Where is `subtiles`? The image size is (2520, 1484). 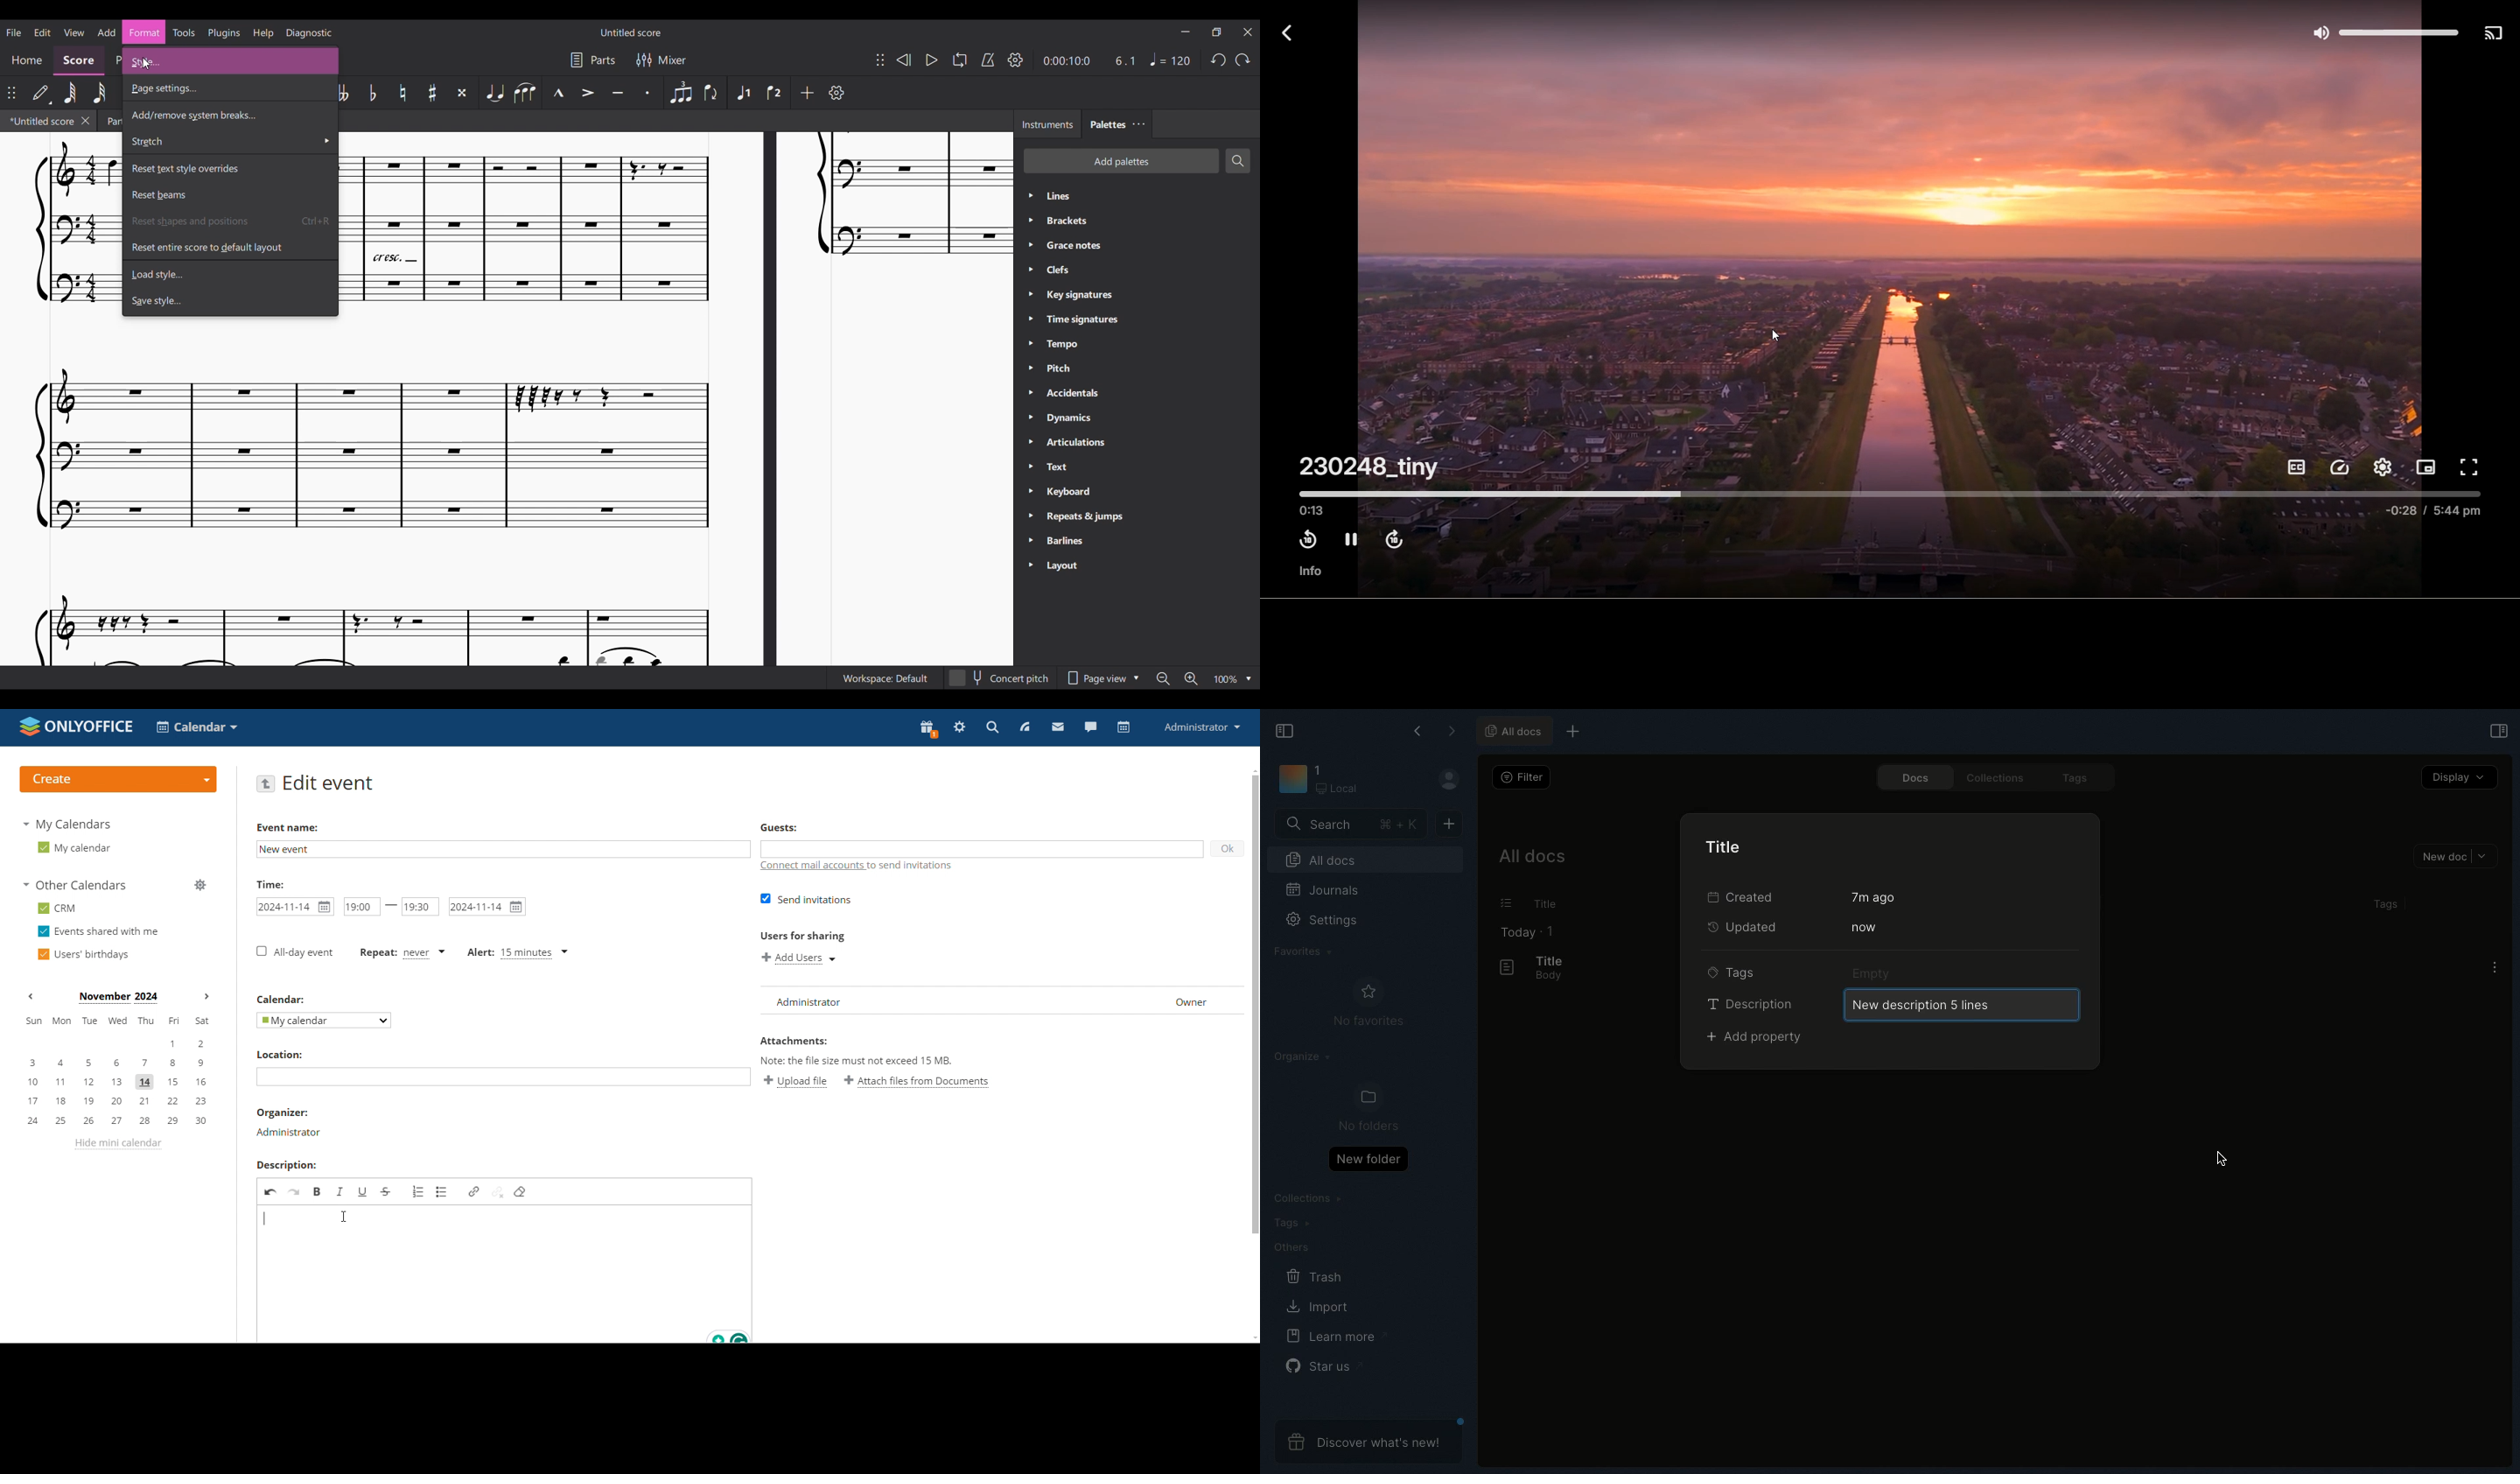 subtiles is located at coordinates (2294, 468).